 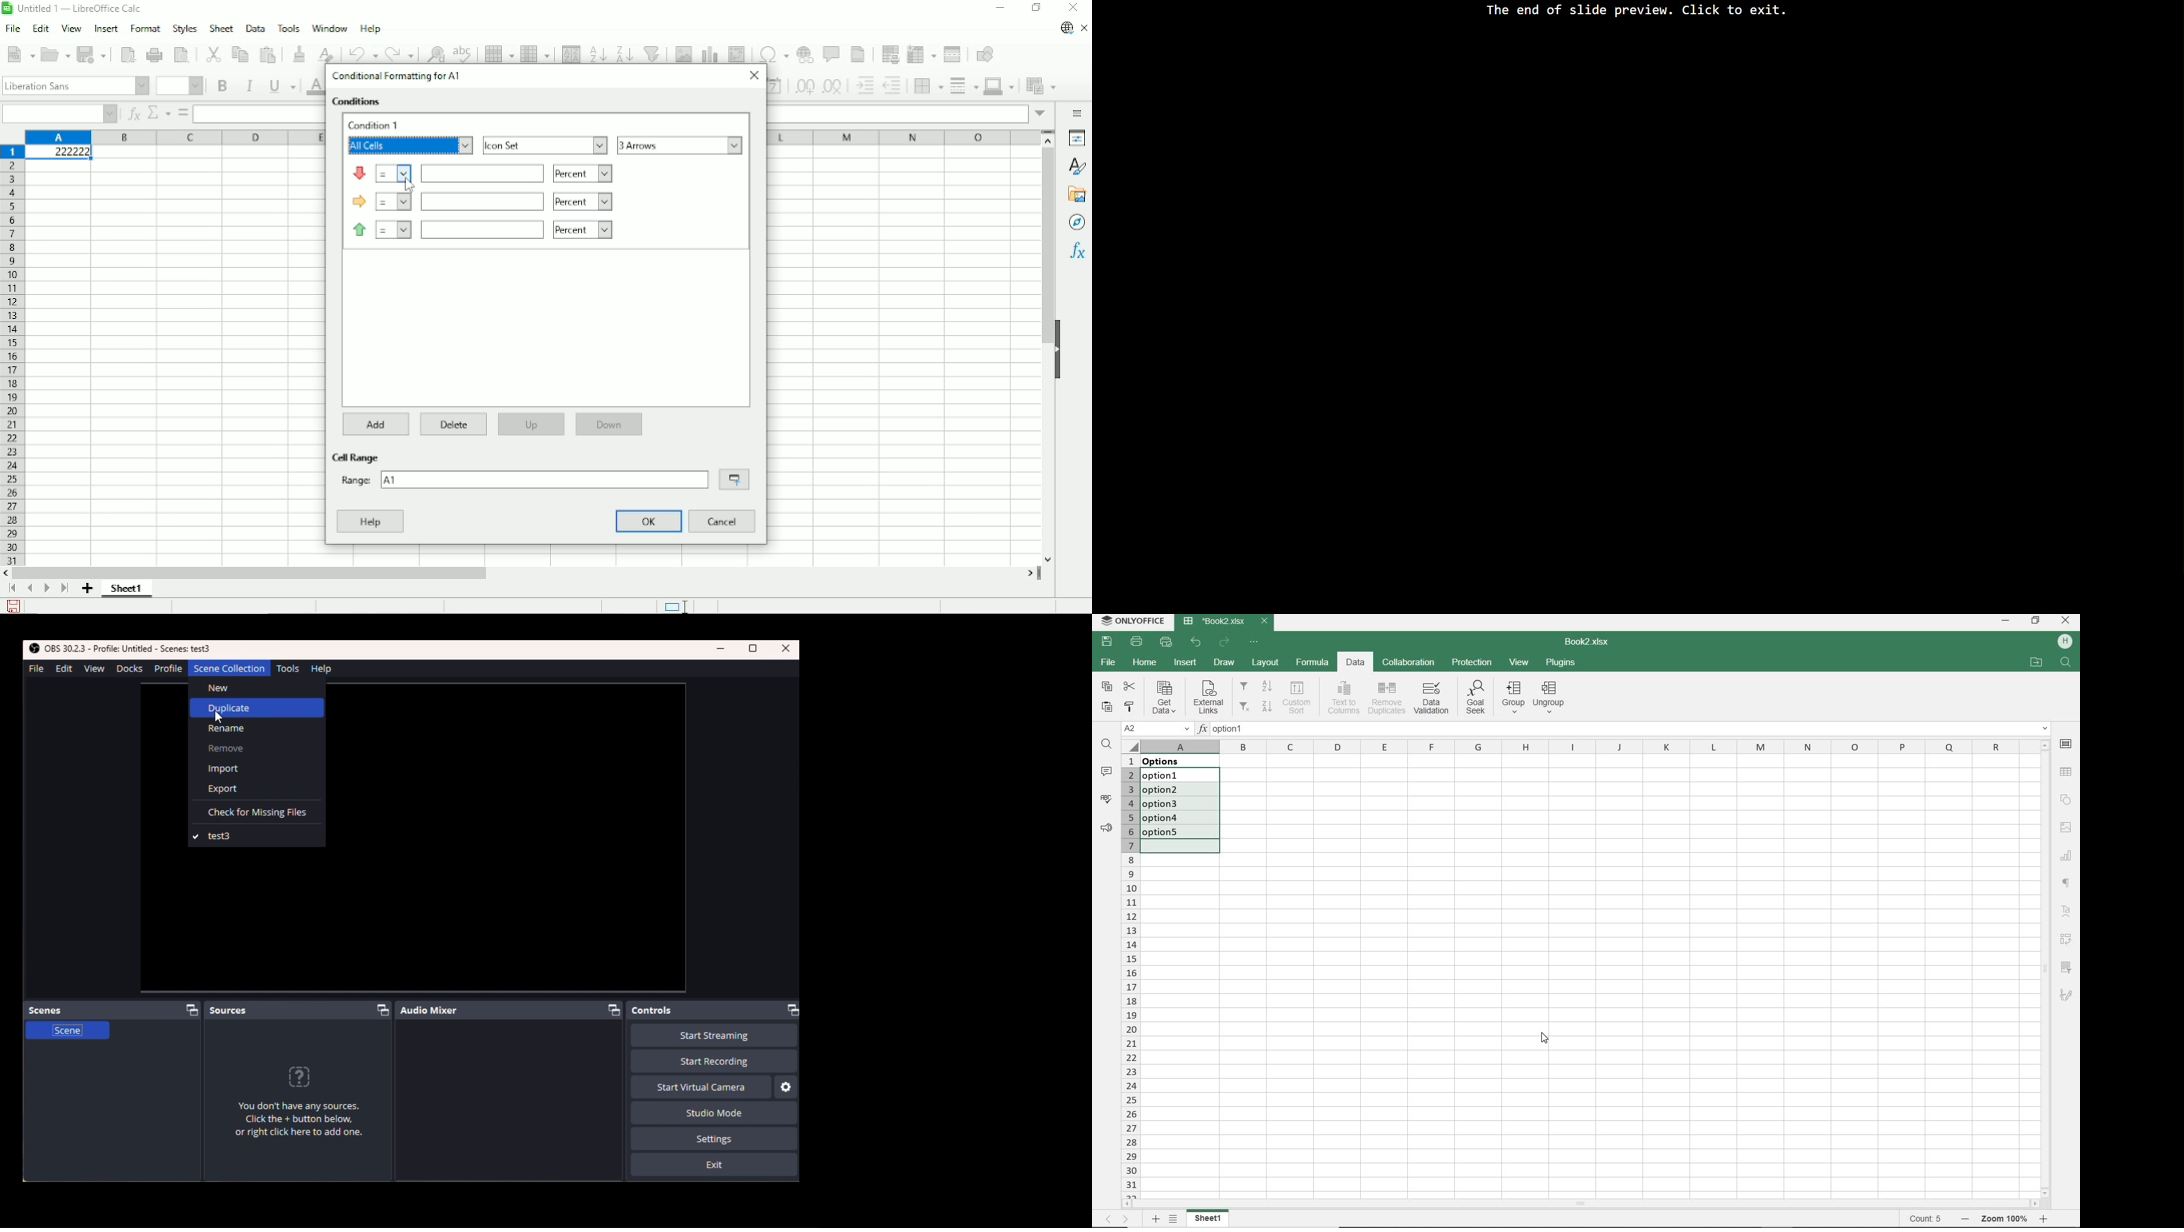 What do you see at coordinates (396, 76) in the screenshot?
I see `Conditional formatting for A1` at bounding box center [396, 76].